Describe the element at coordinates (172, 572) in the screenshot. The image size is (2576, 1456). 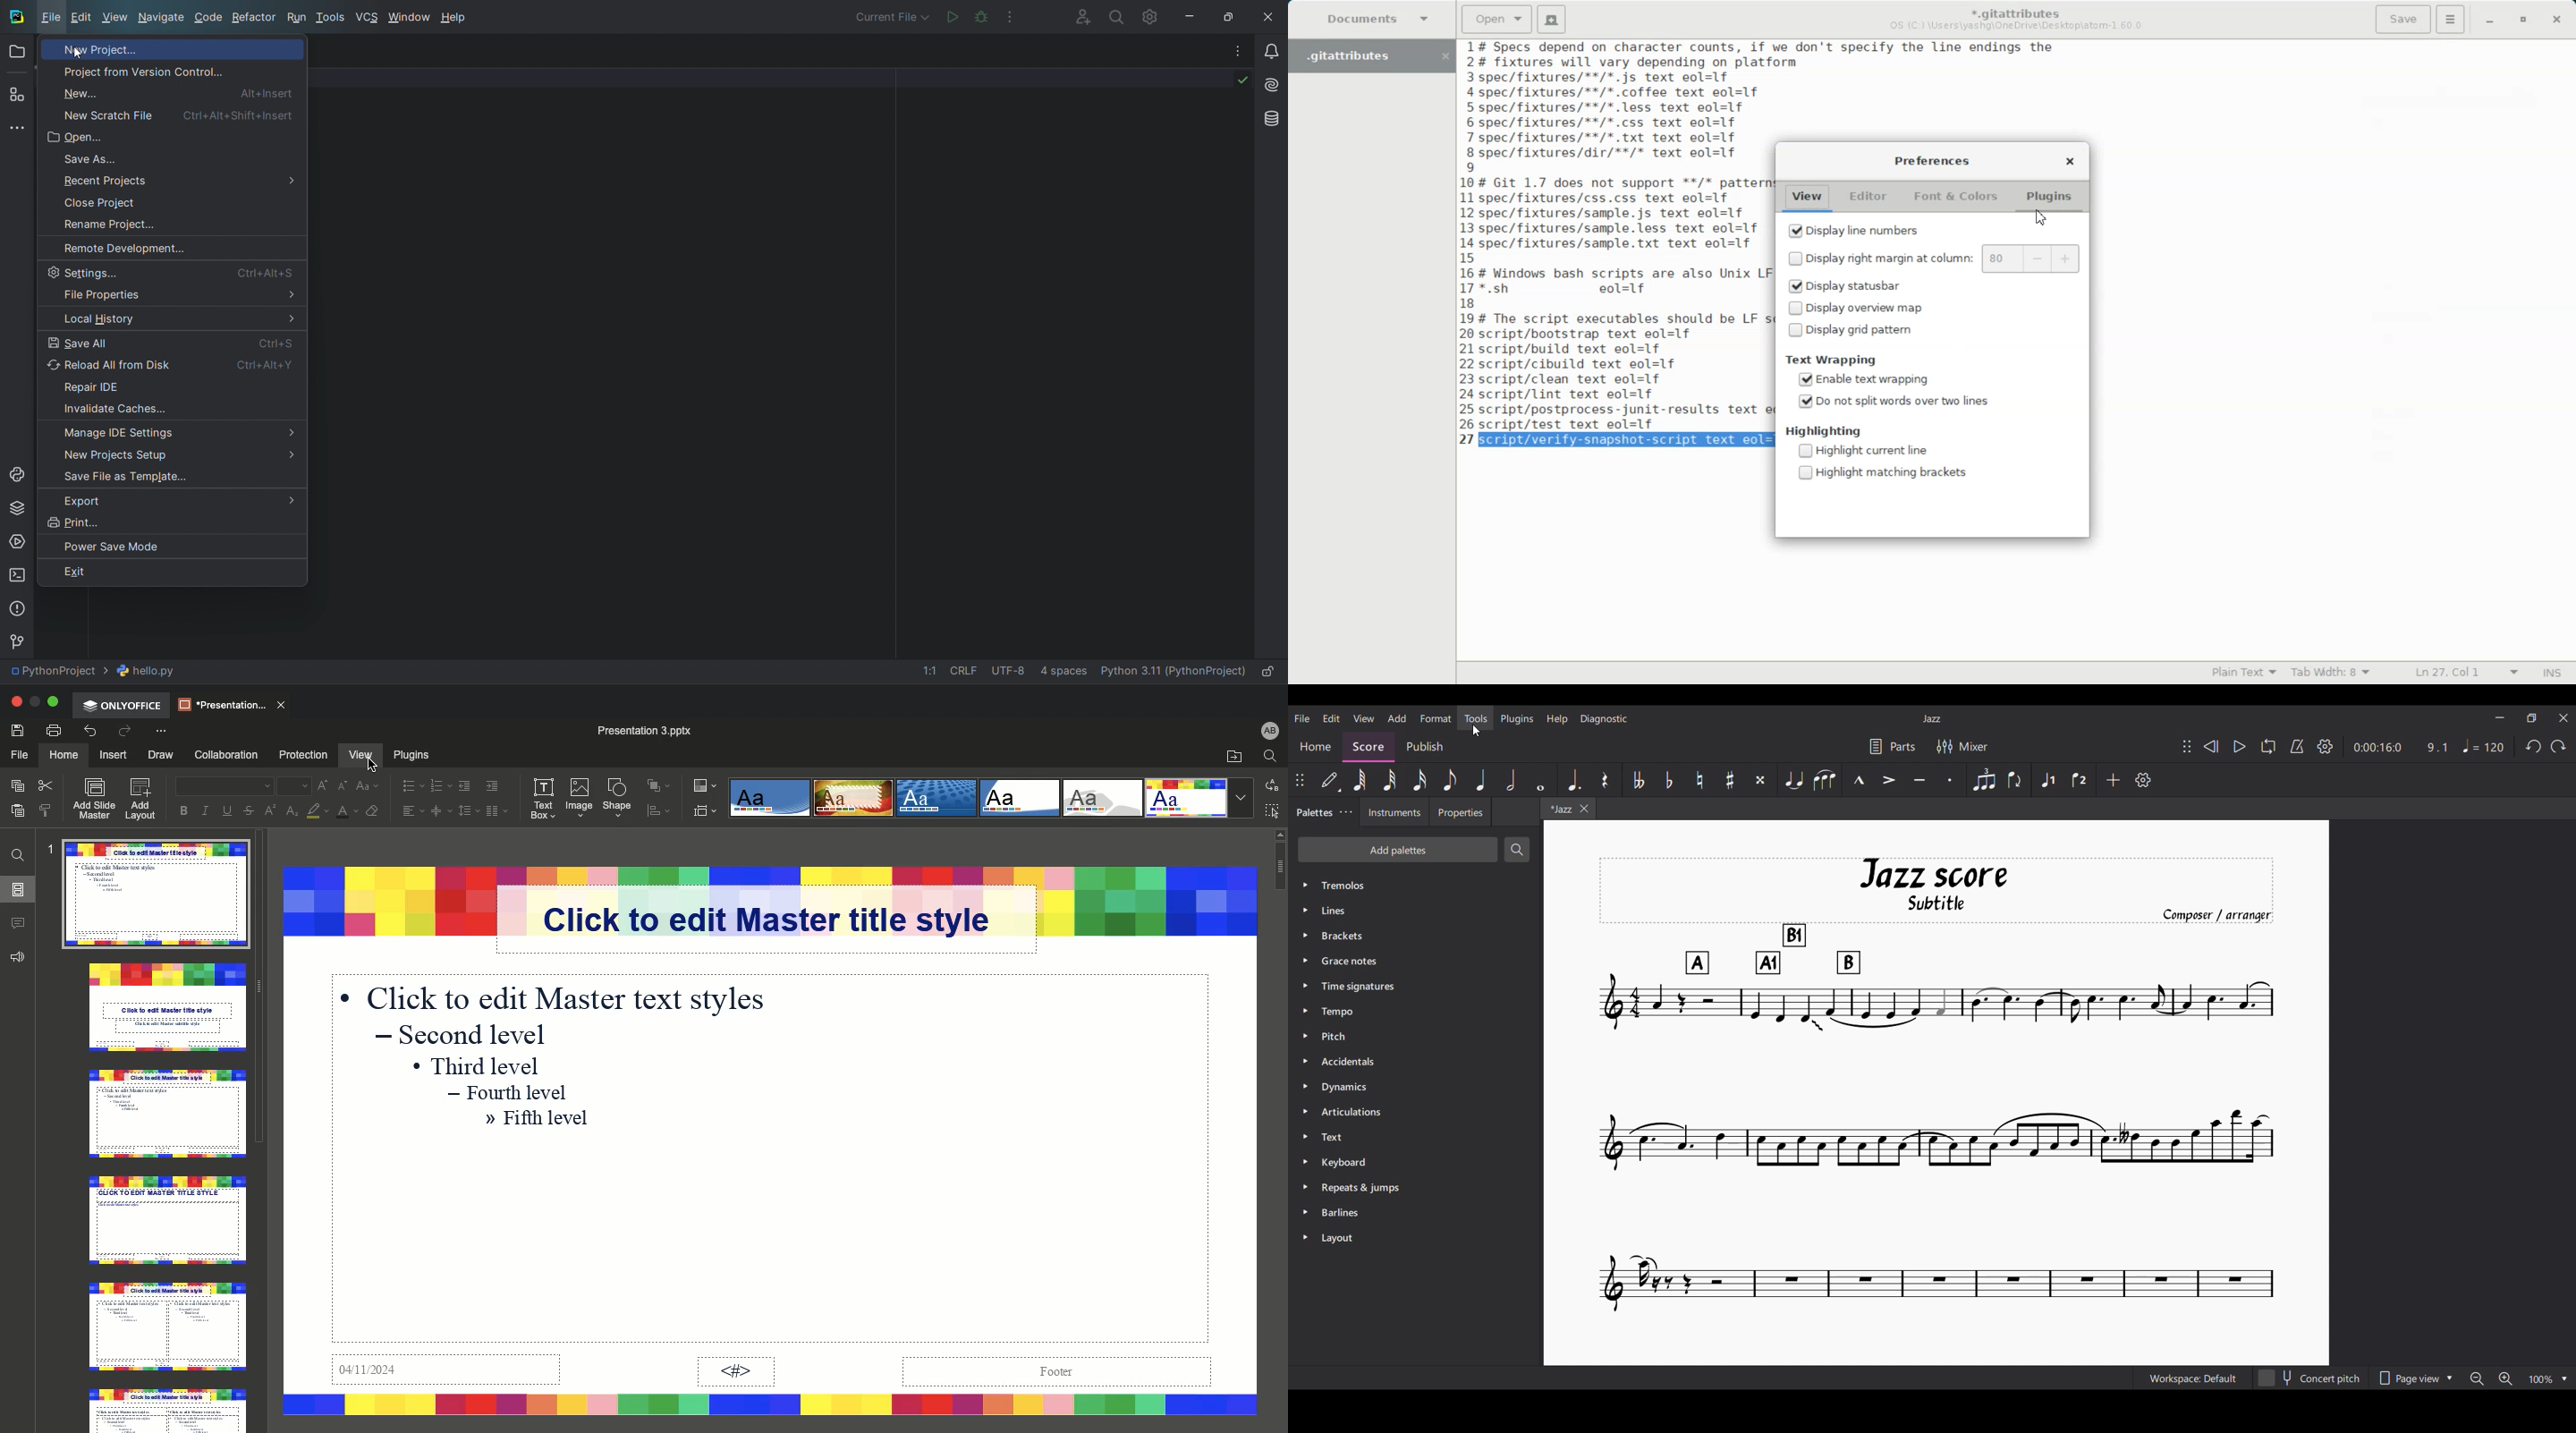
I see `exit` at that location.